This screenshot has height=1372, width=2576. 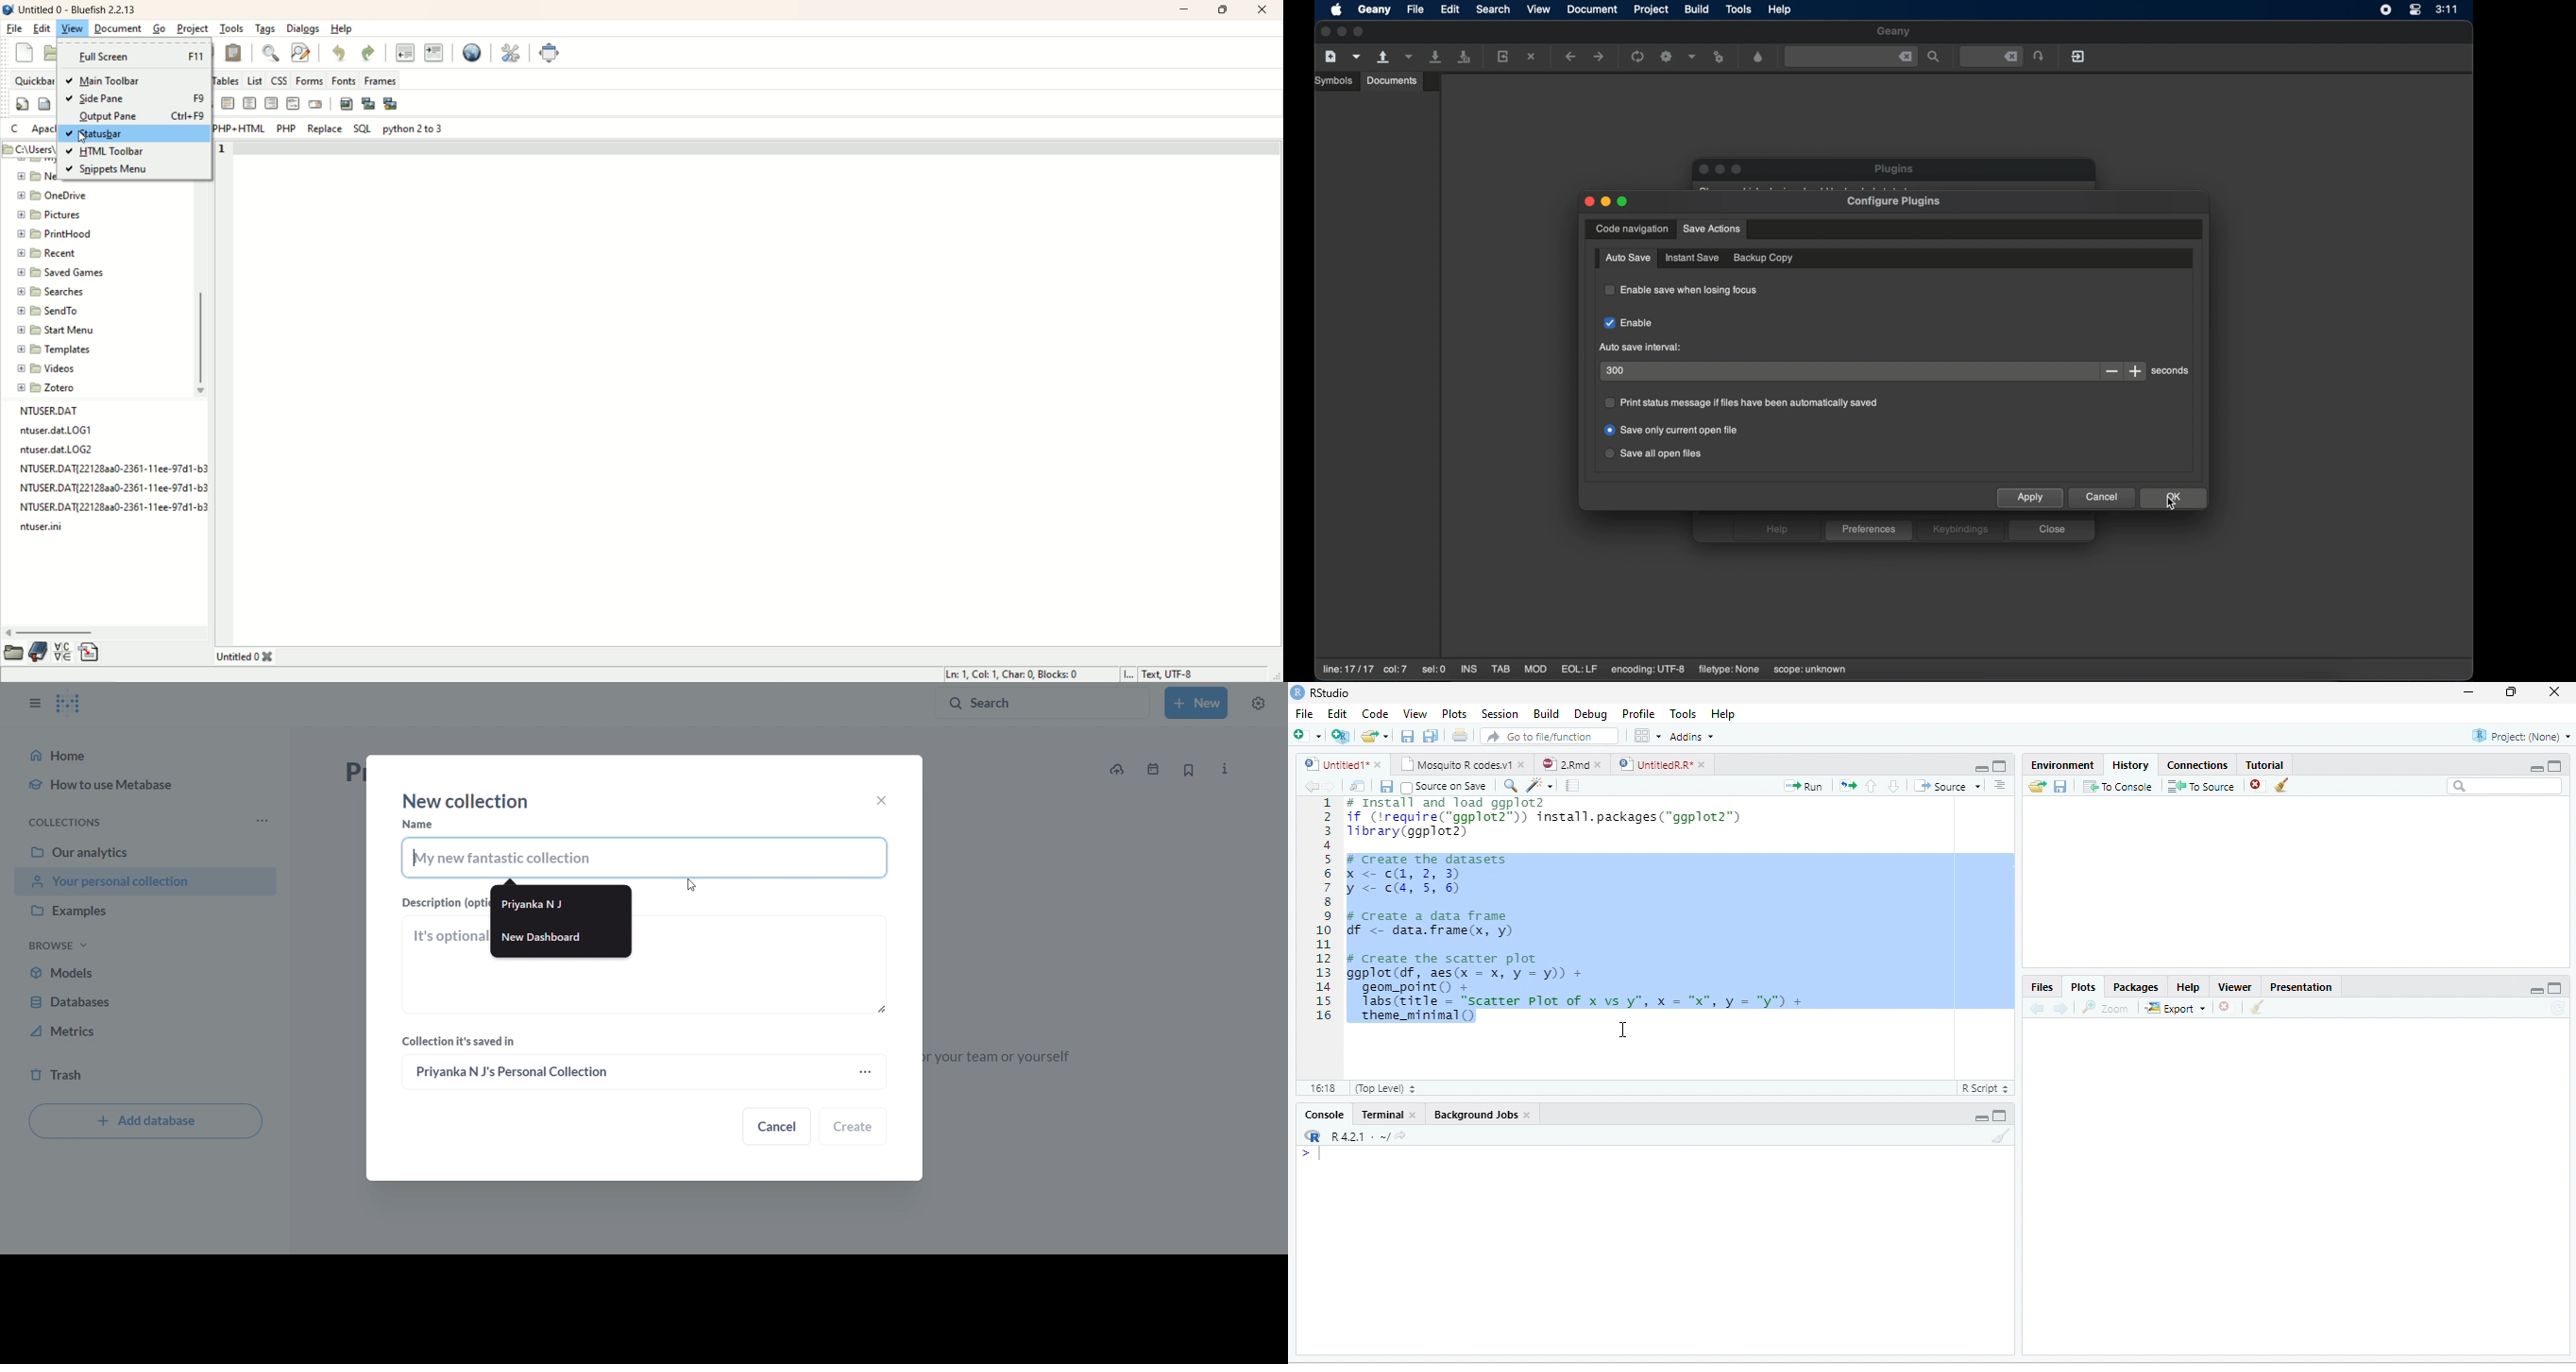 What do you see at coordinates (2062, 765) in the screenshot?
I see `Environment` at bounding box center [2062, 765].